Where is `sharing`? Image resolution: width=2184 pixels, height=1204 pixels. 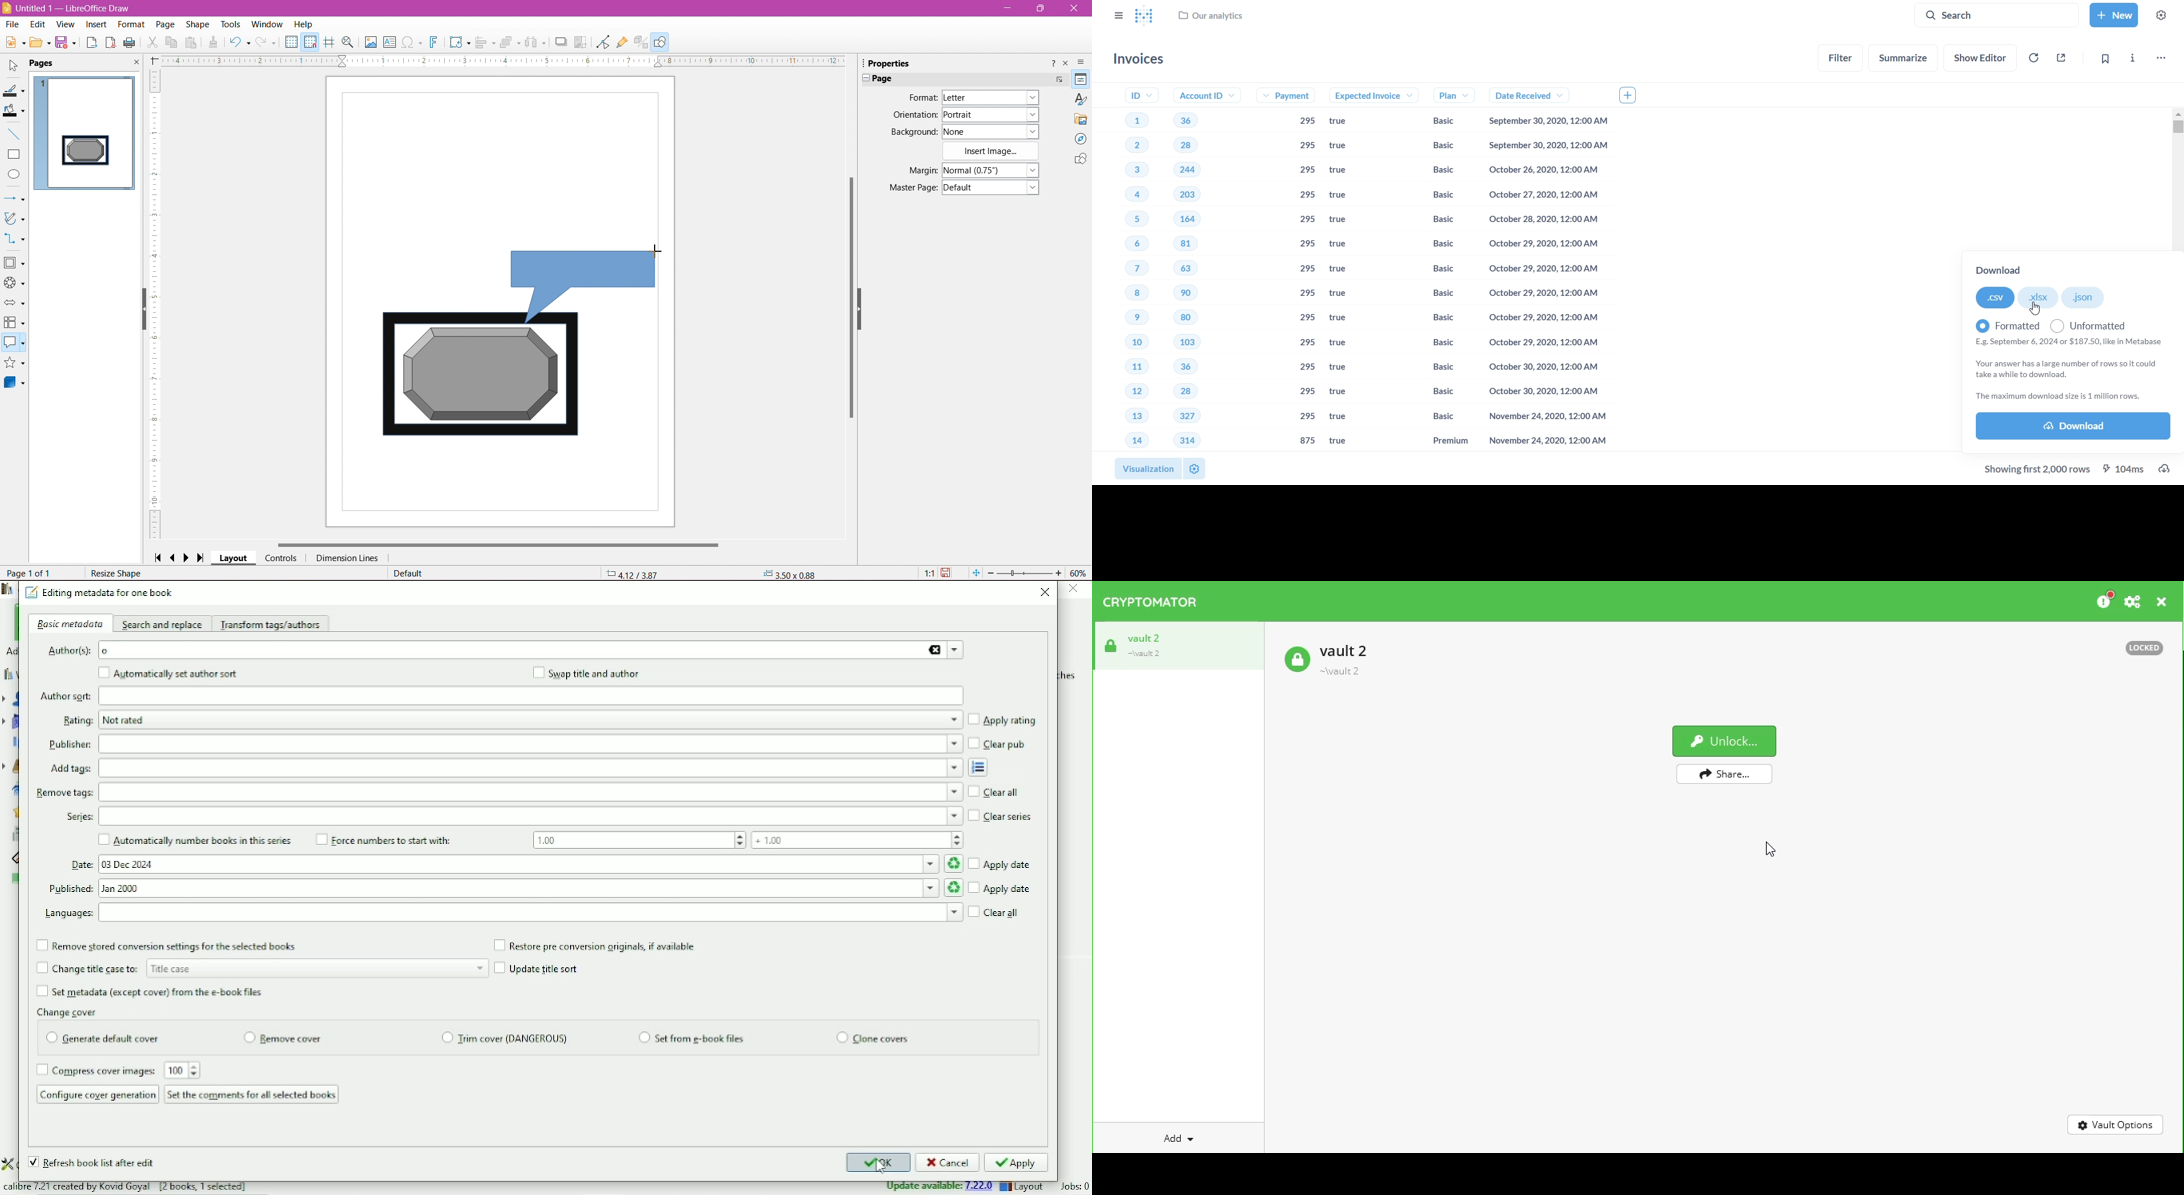 sharing is located at coordinates (2062, 56).